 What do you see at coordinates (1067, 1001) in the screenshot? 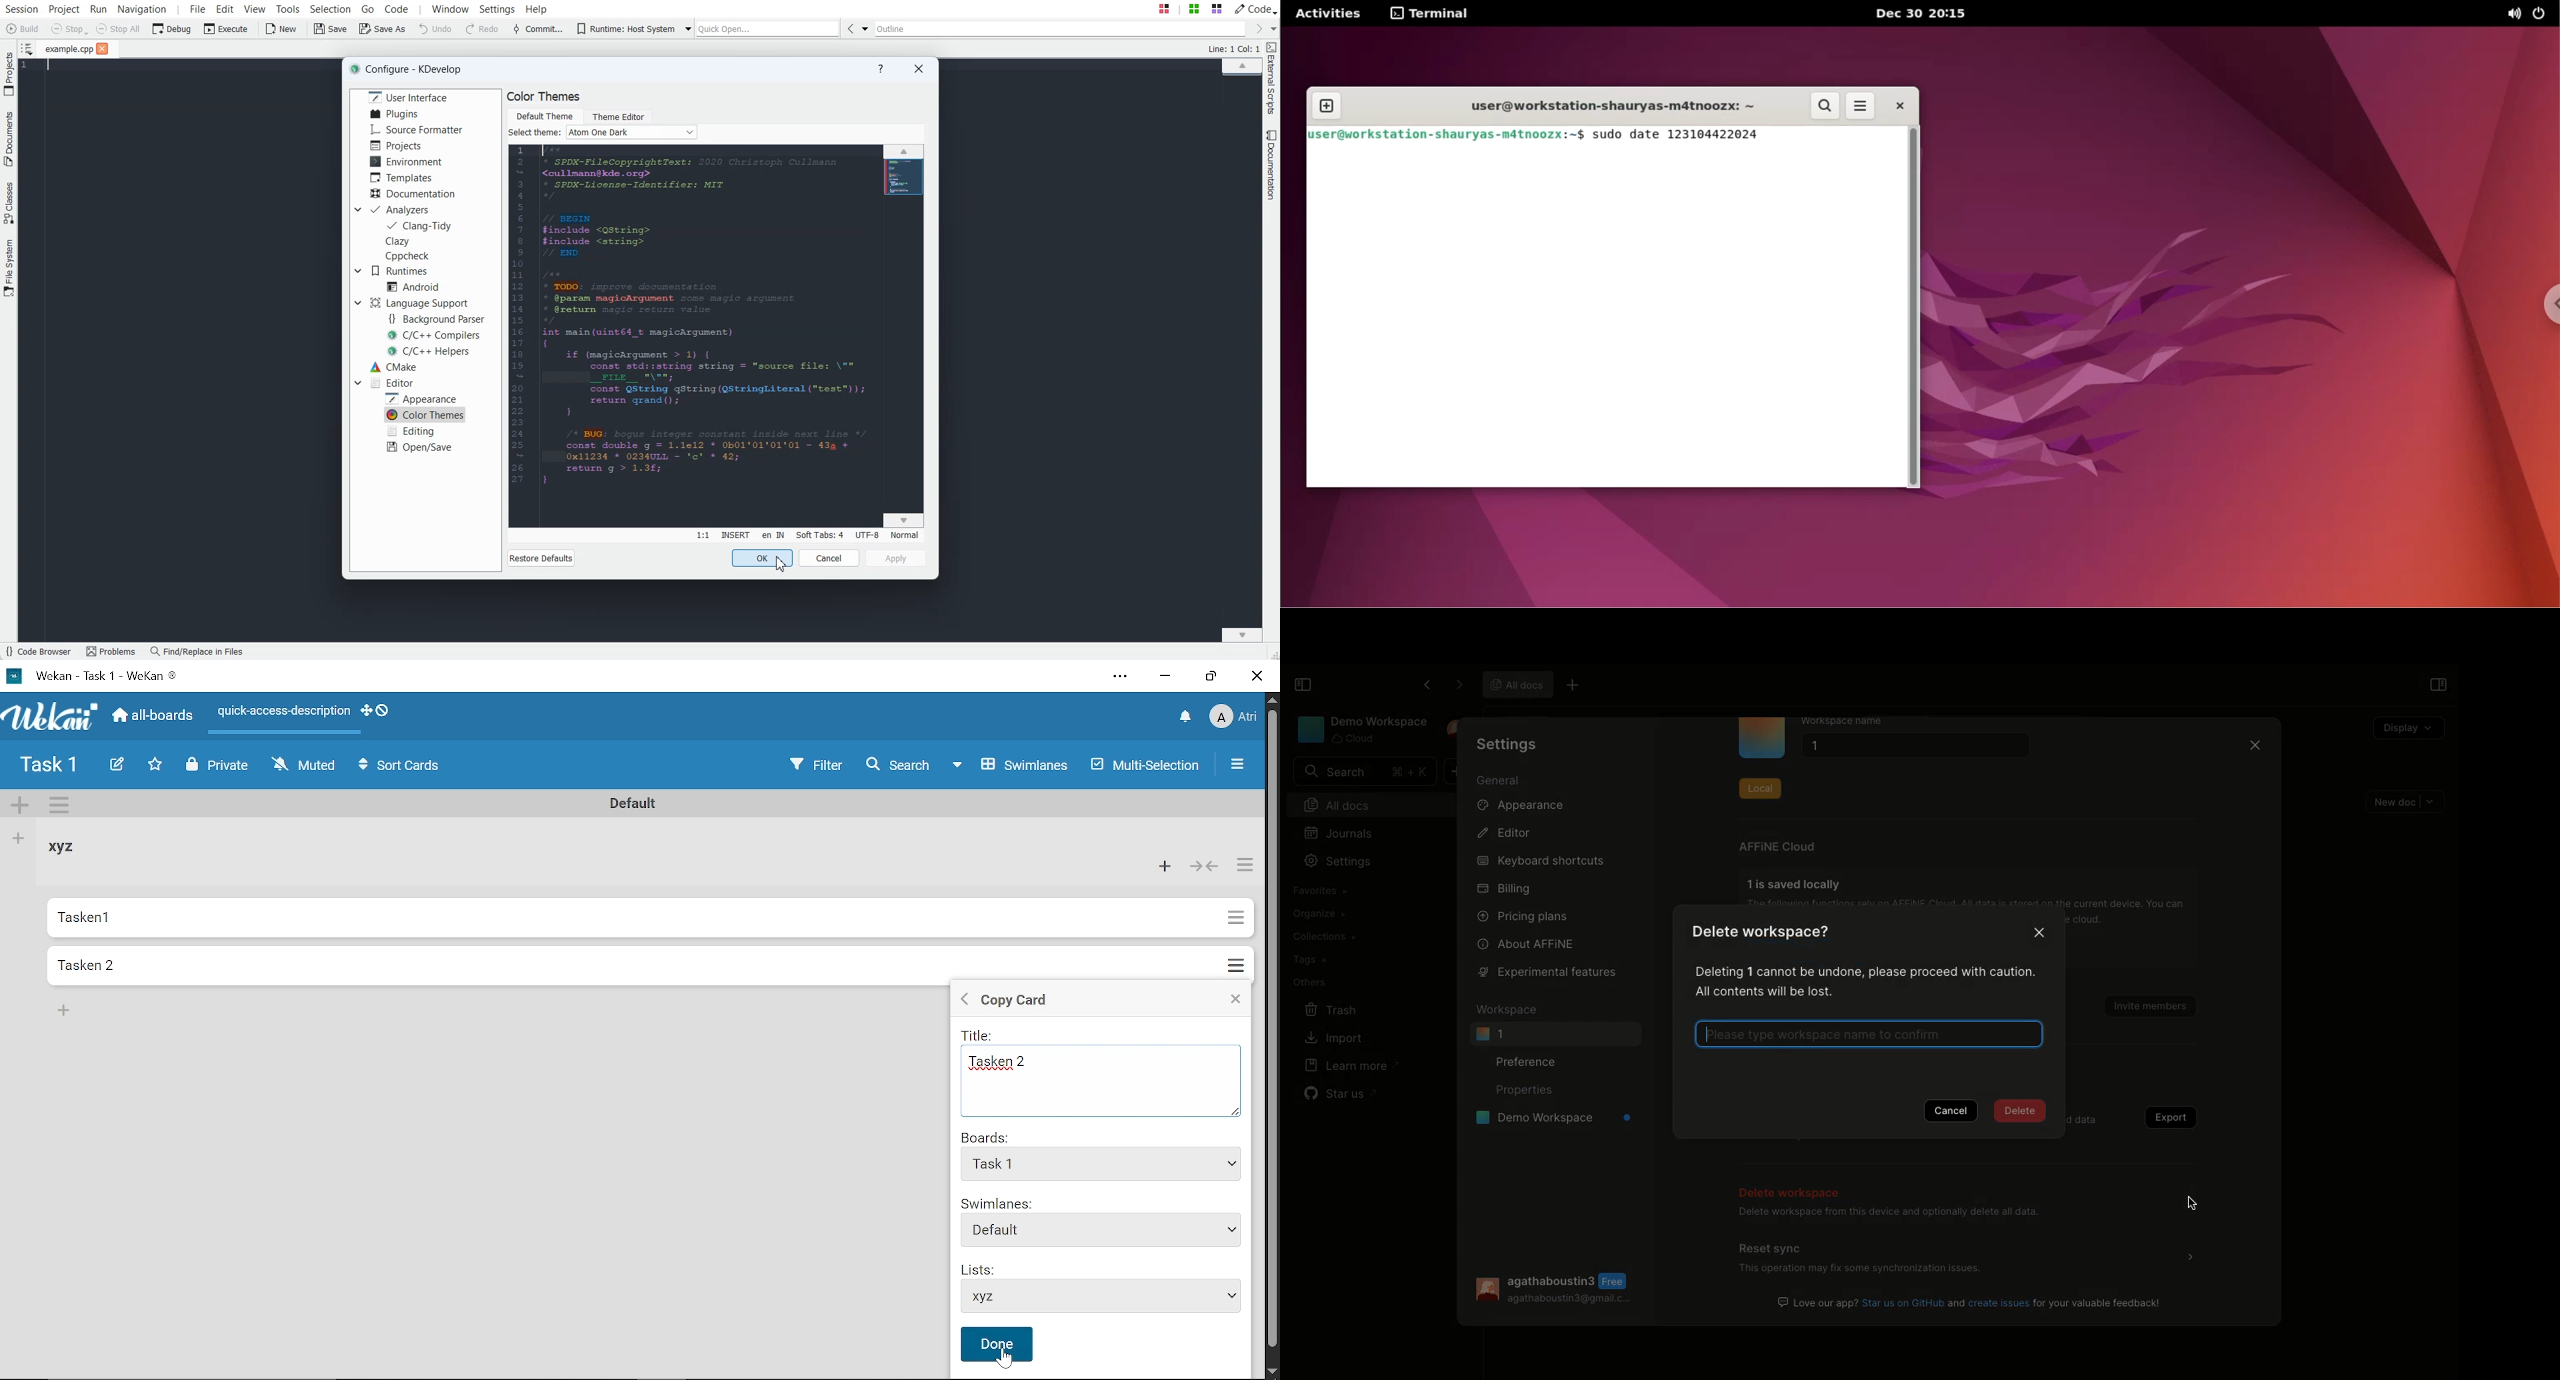
I see `Copy card` at bounding box center [1067, 1001].